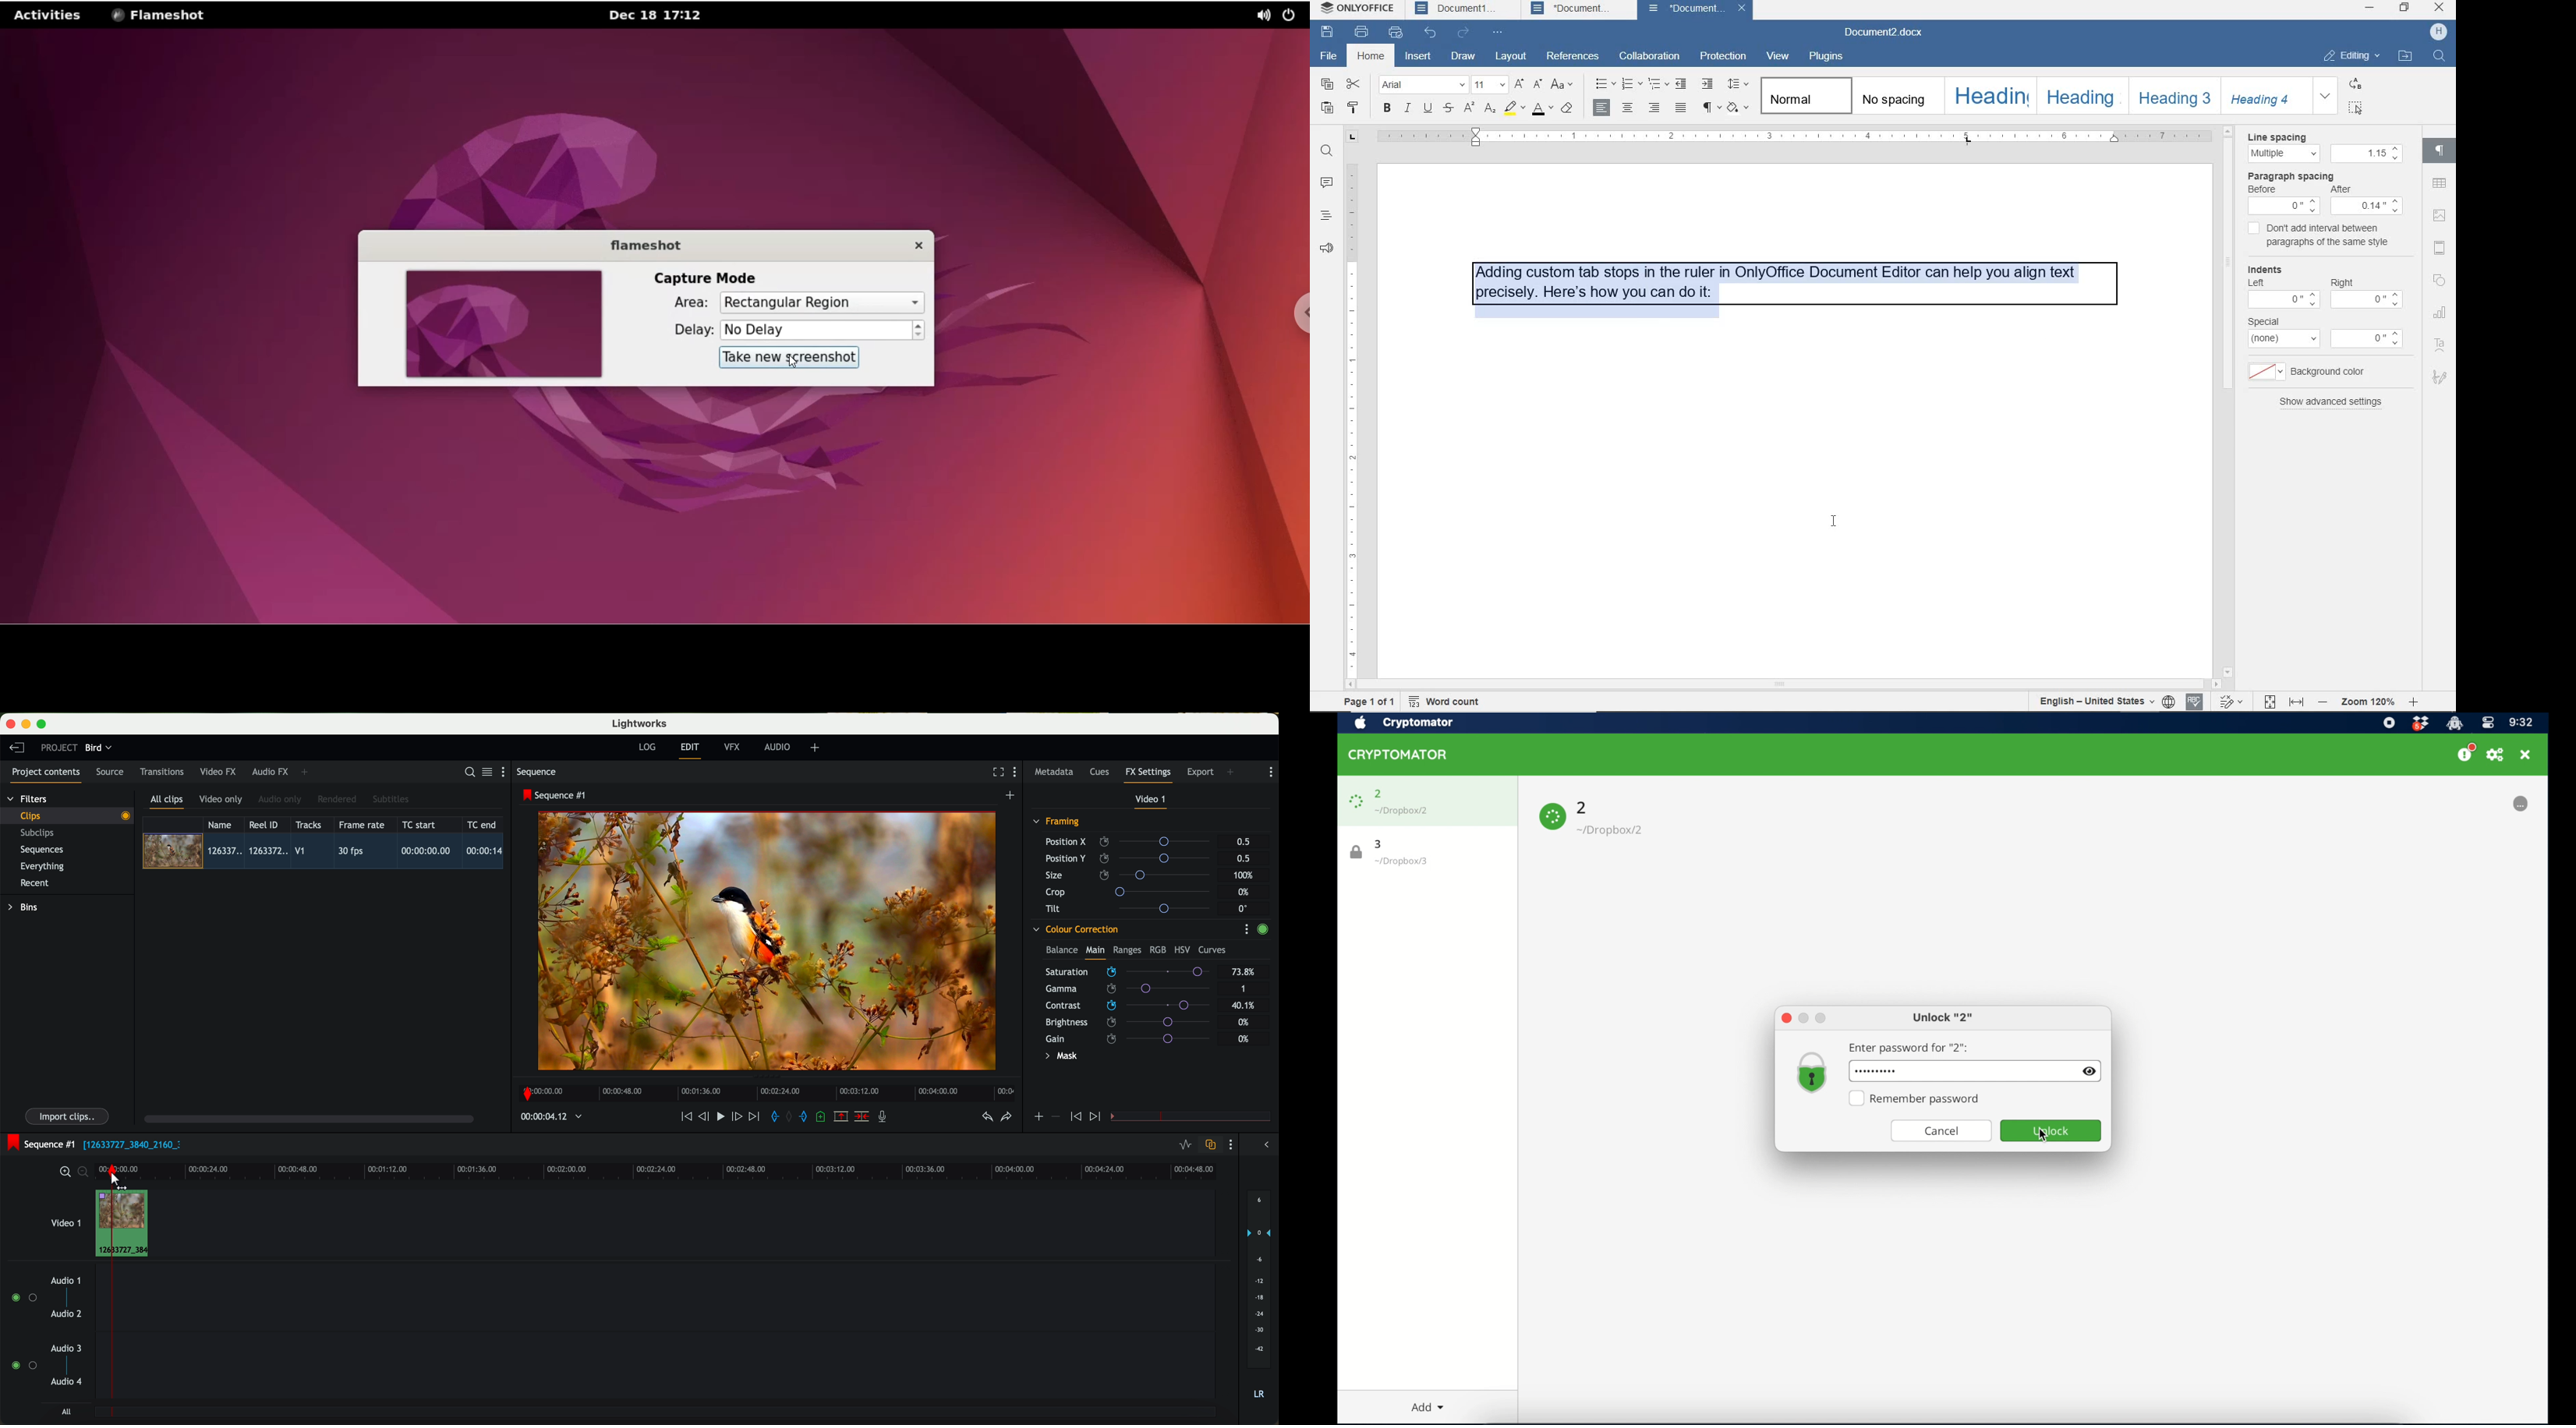 Image resolution: width=2576 pixels, height=1428 pixels. What do you see at coordinates (2285, 340) in the screenshot?
I see `menu` at bounding box center [2285, 340].